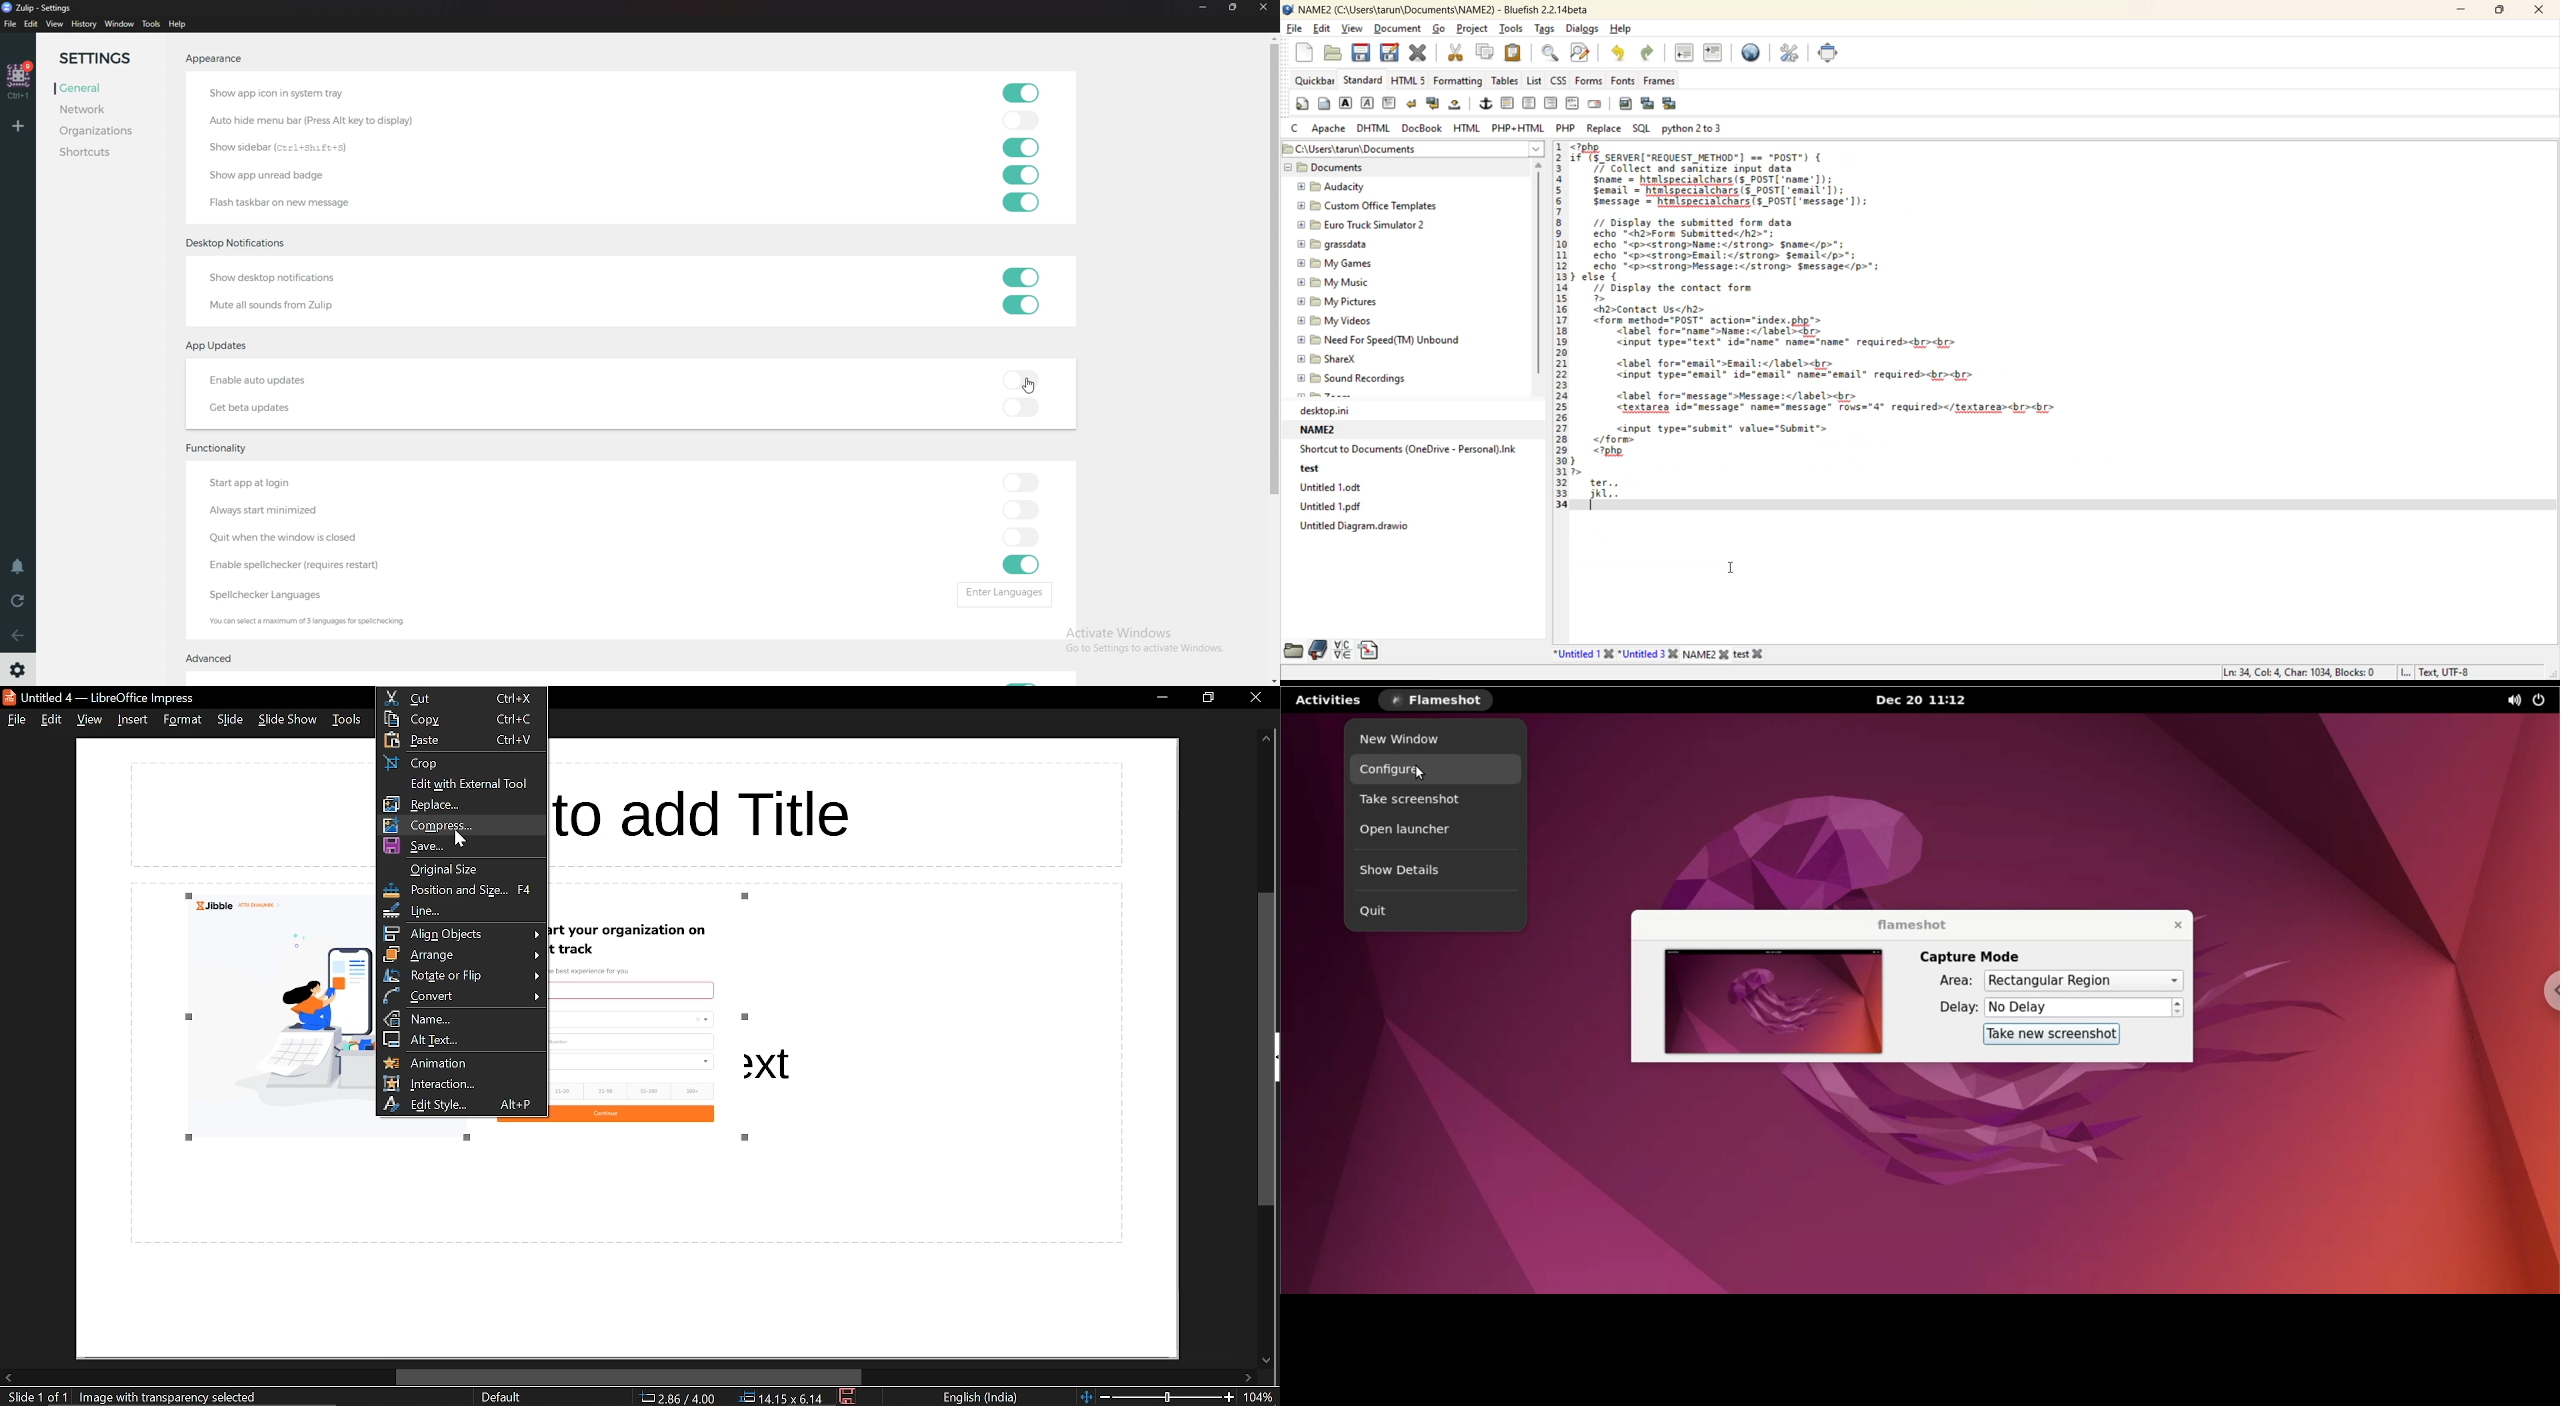  What do you see at coordinates (217, 662) in the screenshot?
I see `Advanced` at bounding box center [217, 662].